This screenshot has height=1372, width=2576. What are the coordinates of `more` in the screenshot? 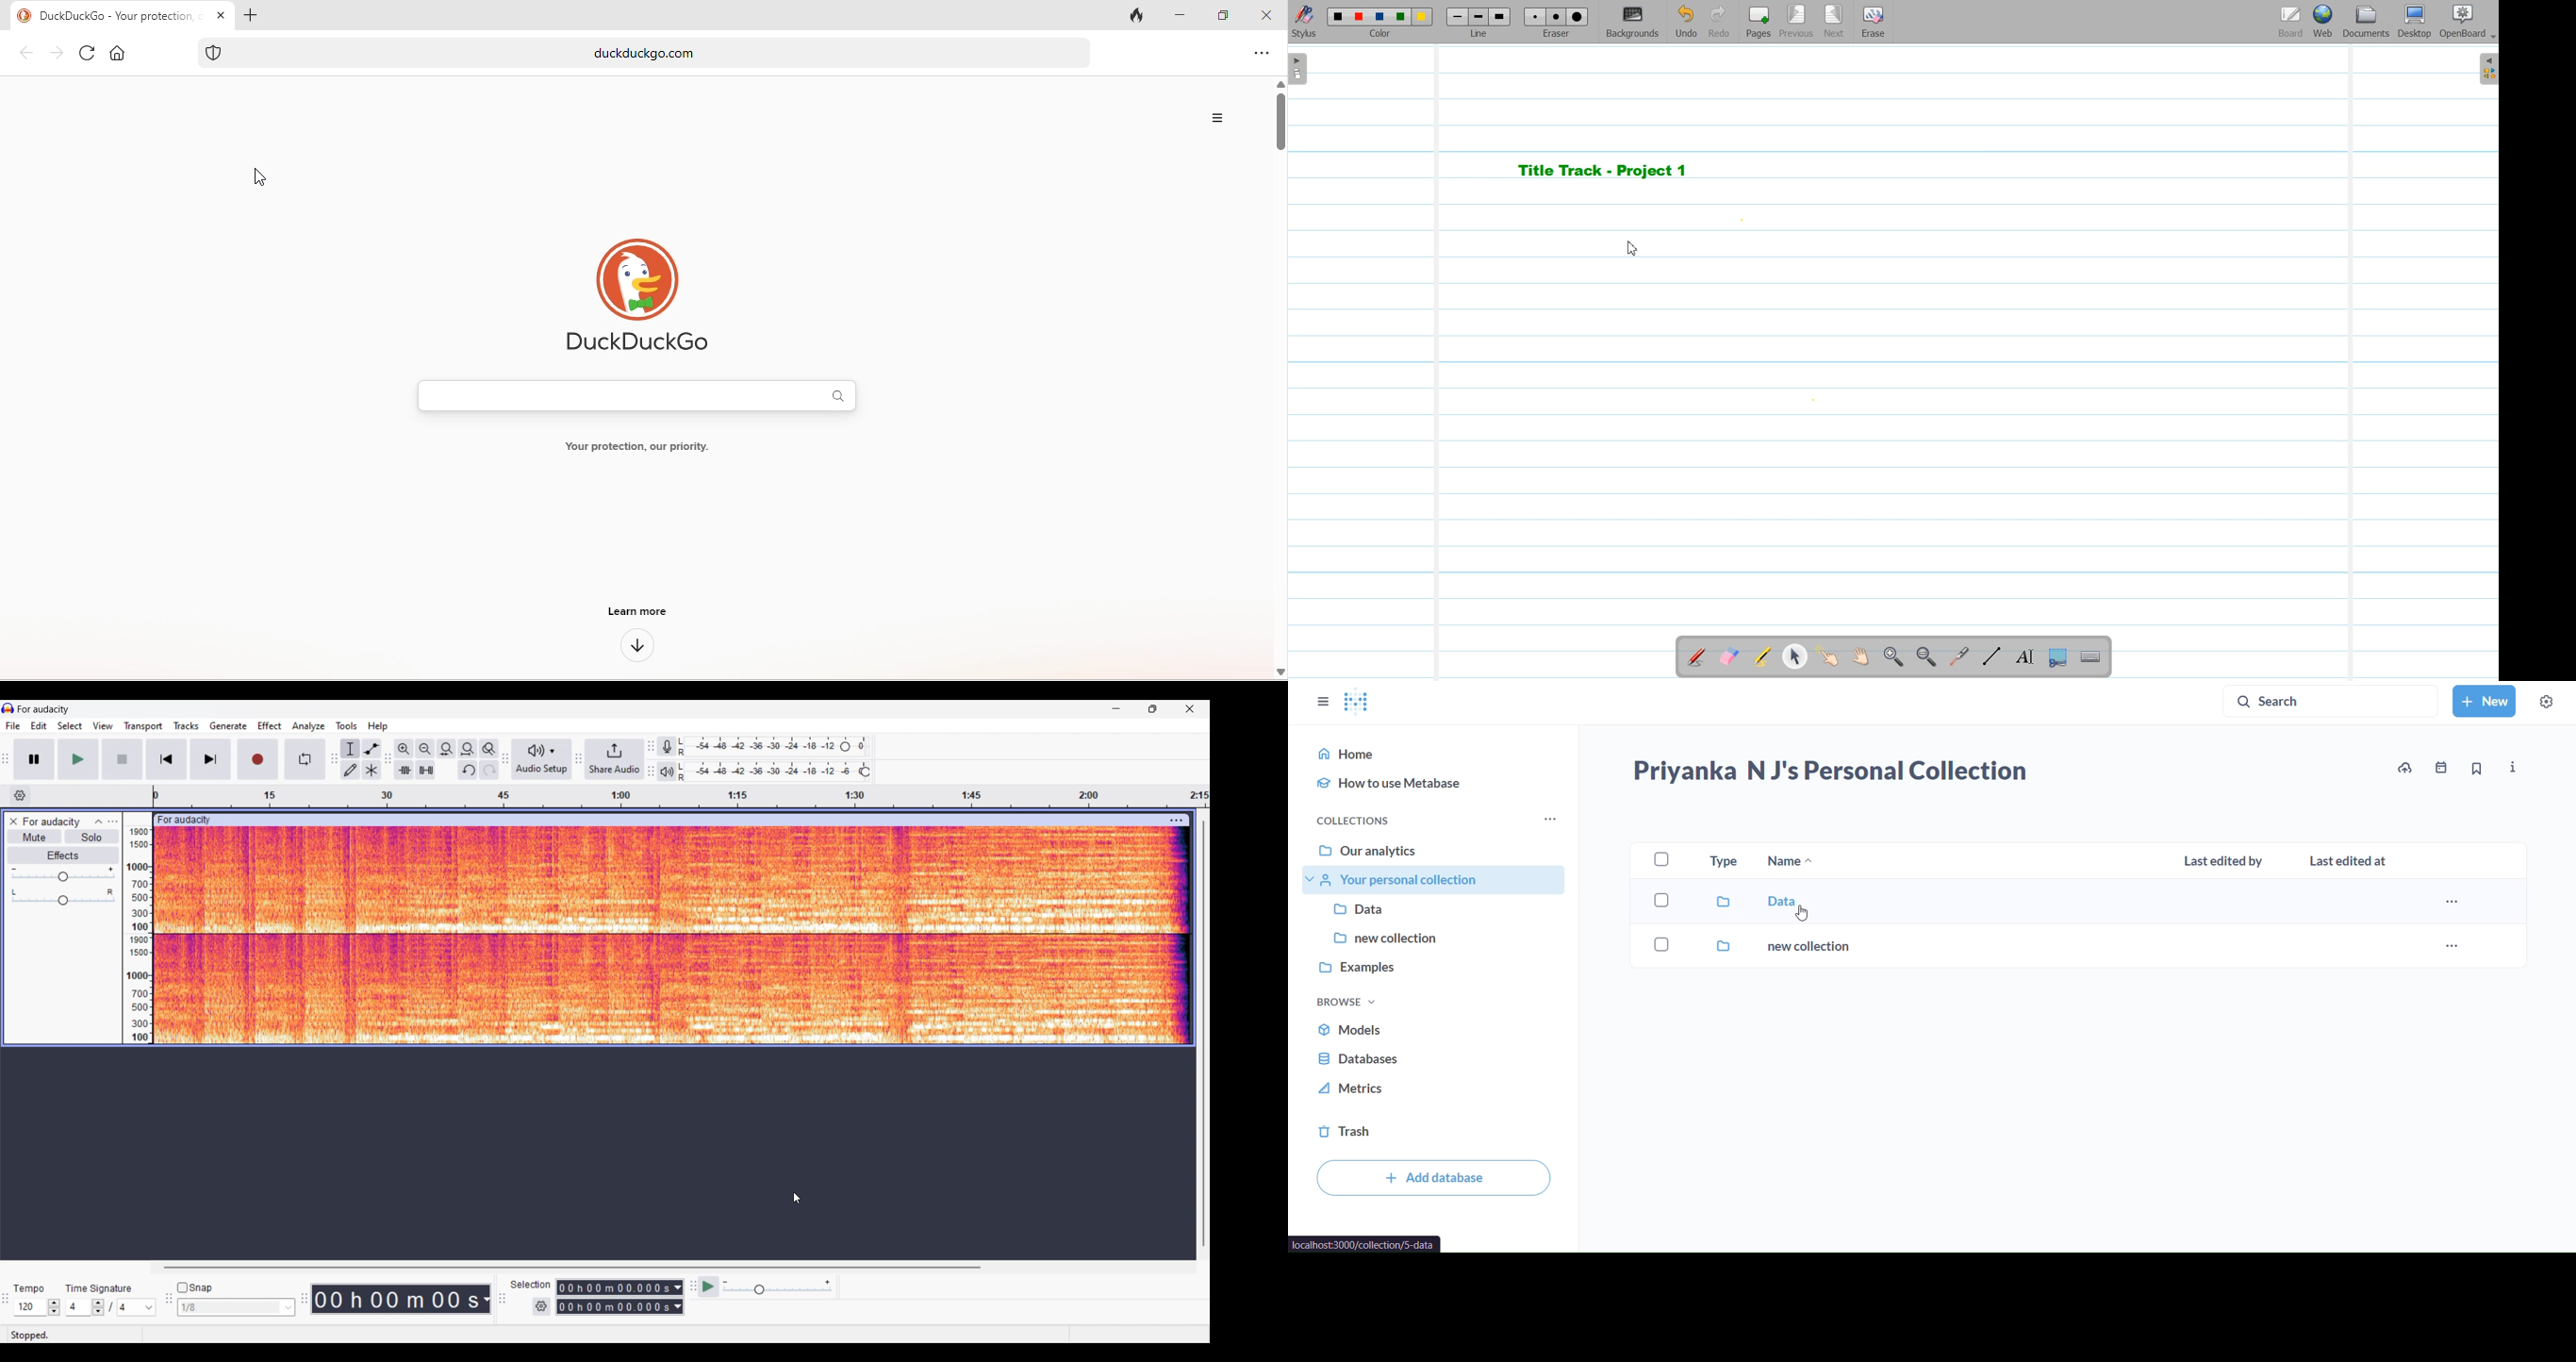 It's located at (2455, 902).